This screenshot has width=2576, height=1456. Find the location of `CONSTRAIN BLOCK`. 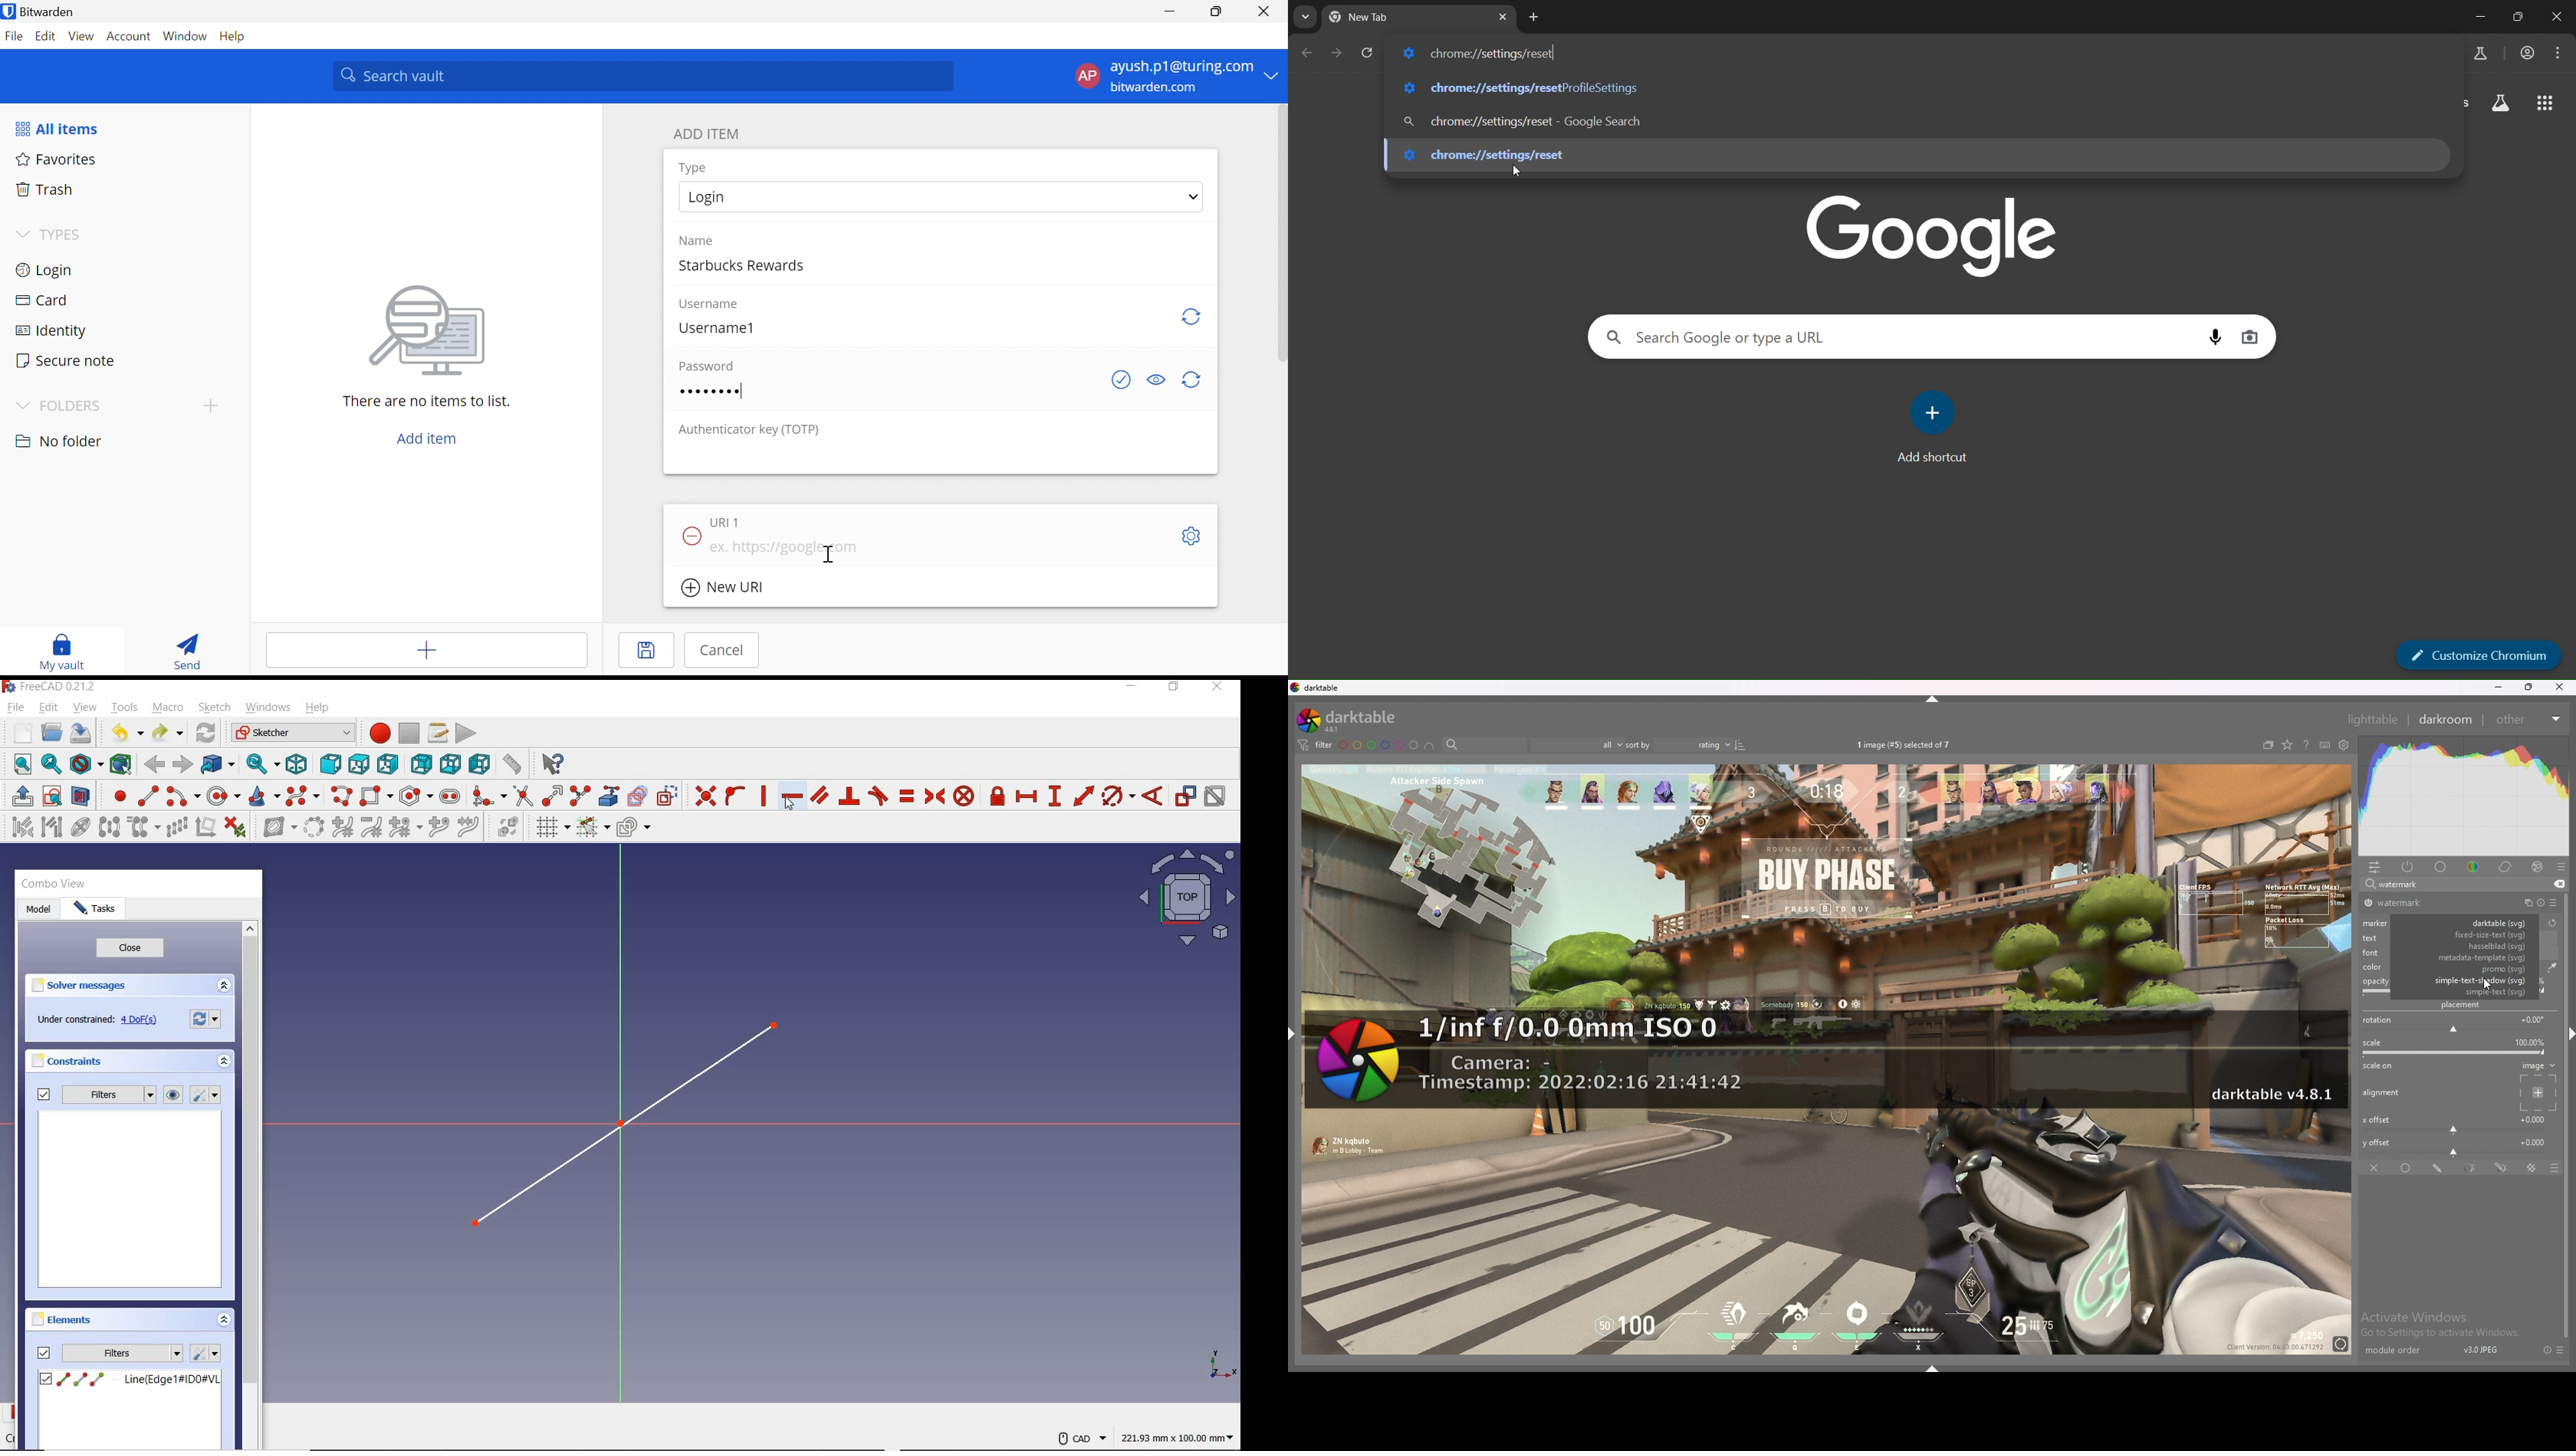

CONSTRAIN BLOCK is located at coordinates (965, 796).